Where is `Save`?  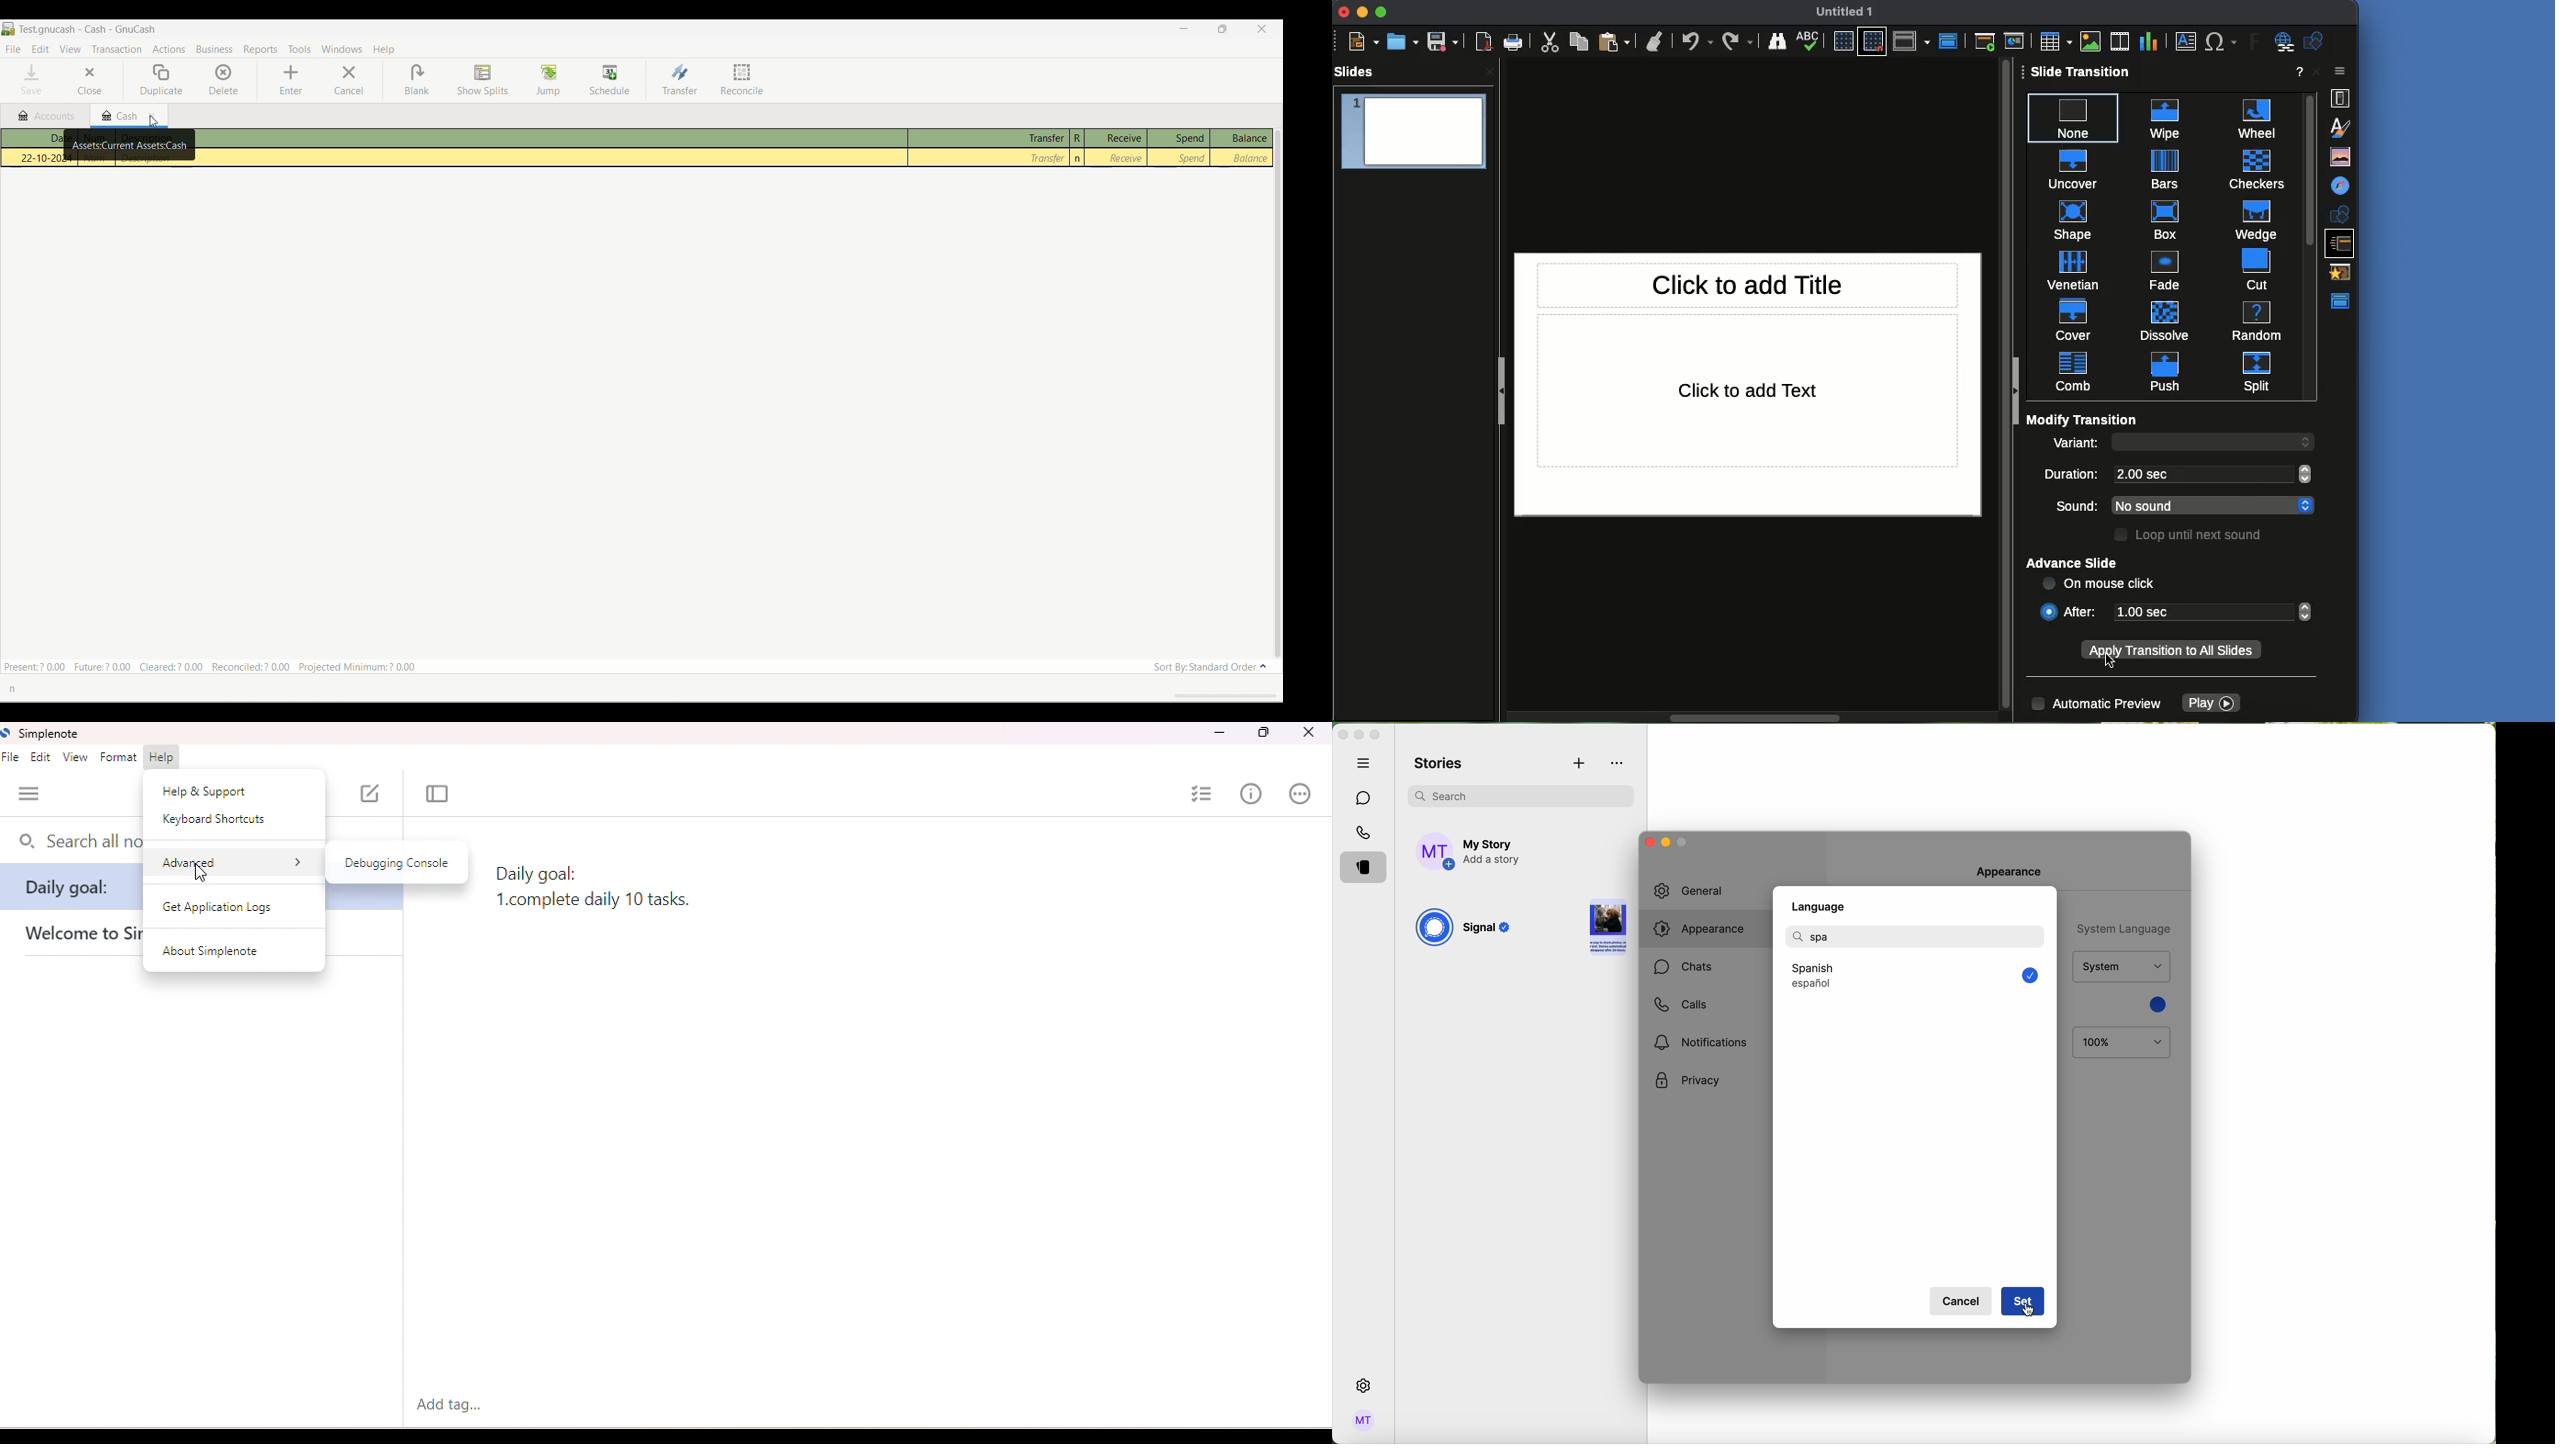 Save is located at coordinates (1443, 40).